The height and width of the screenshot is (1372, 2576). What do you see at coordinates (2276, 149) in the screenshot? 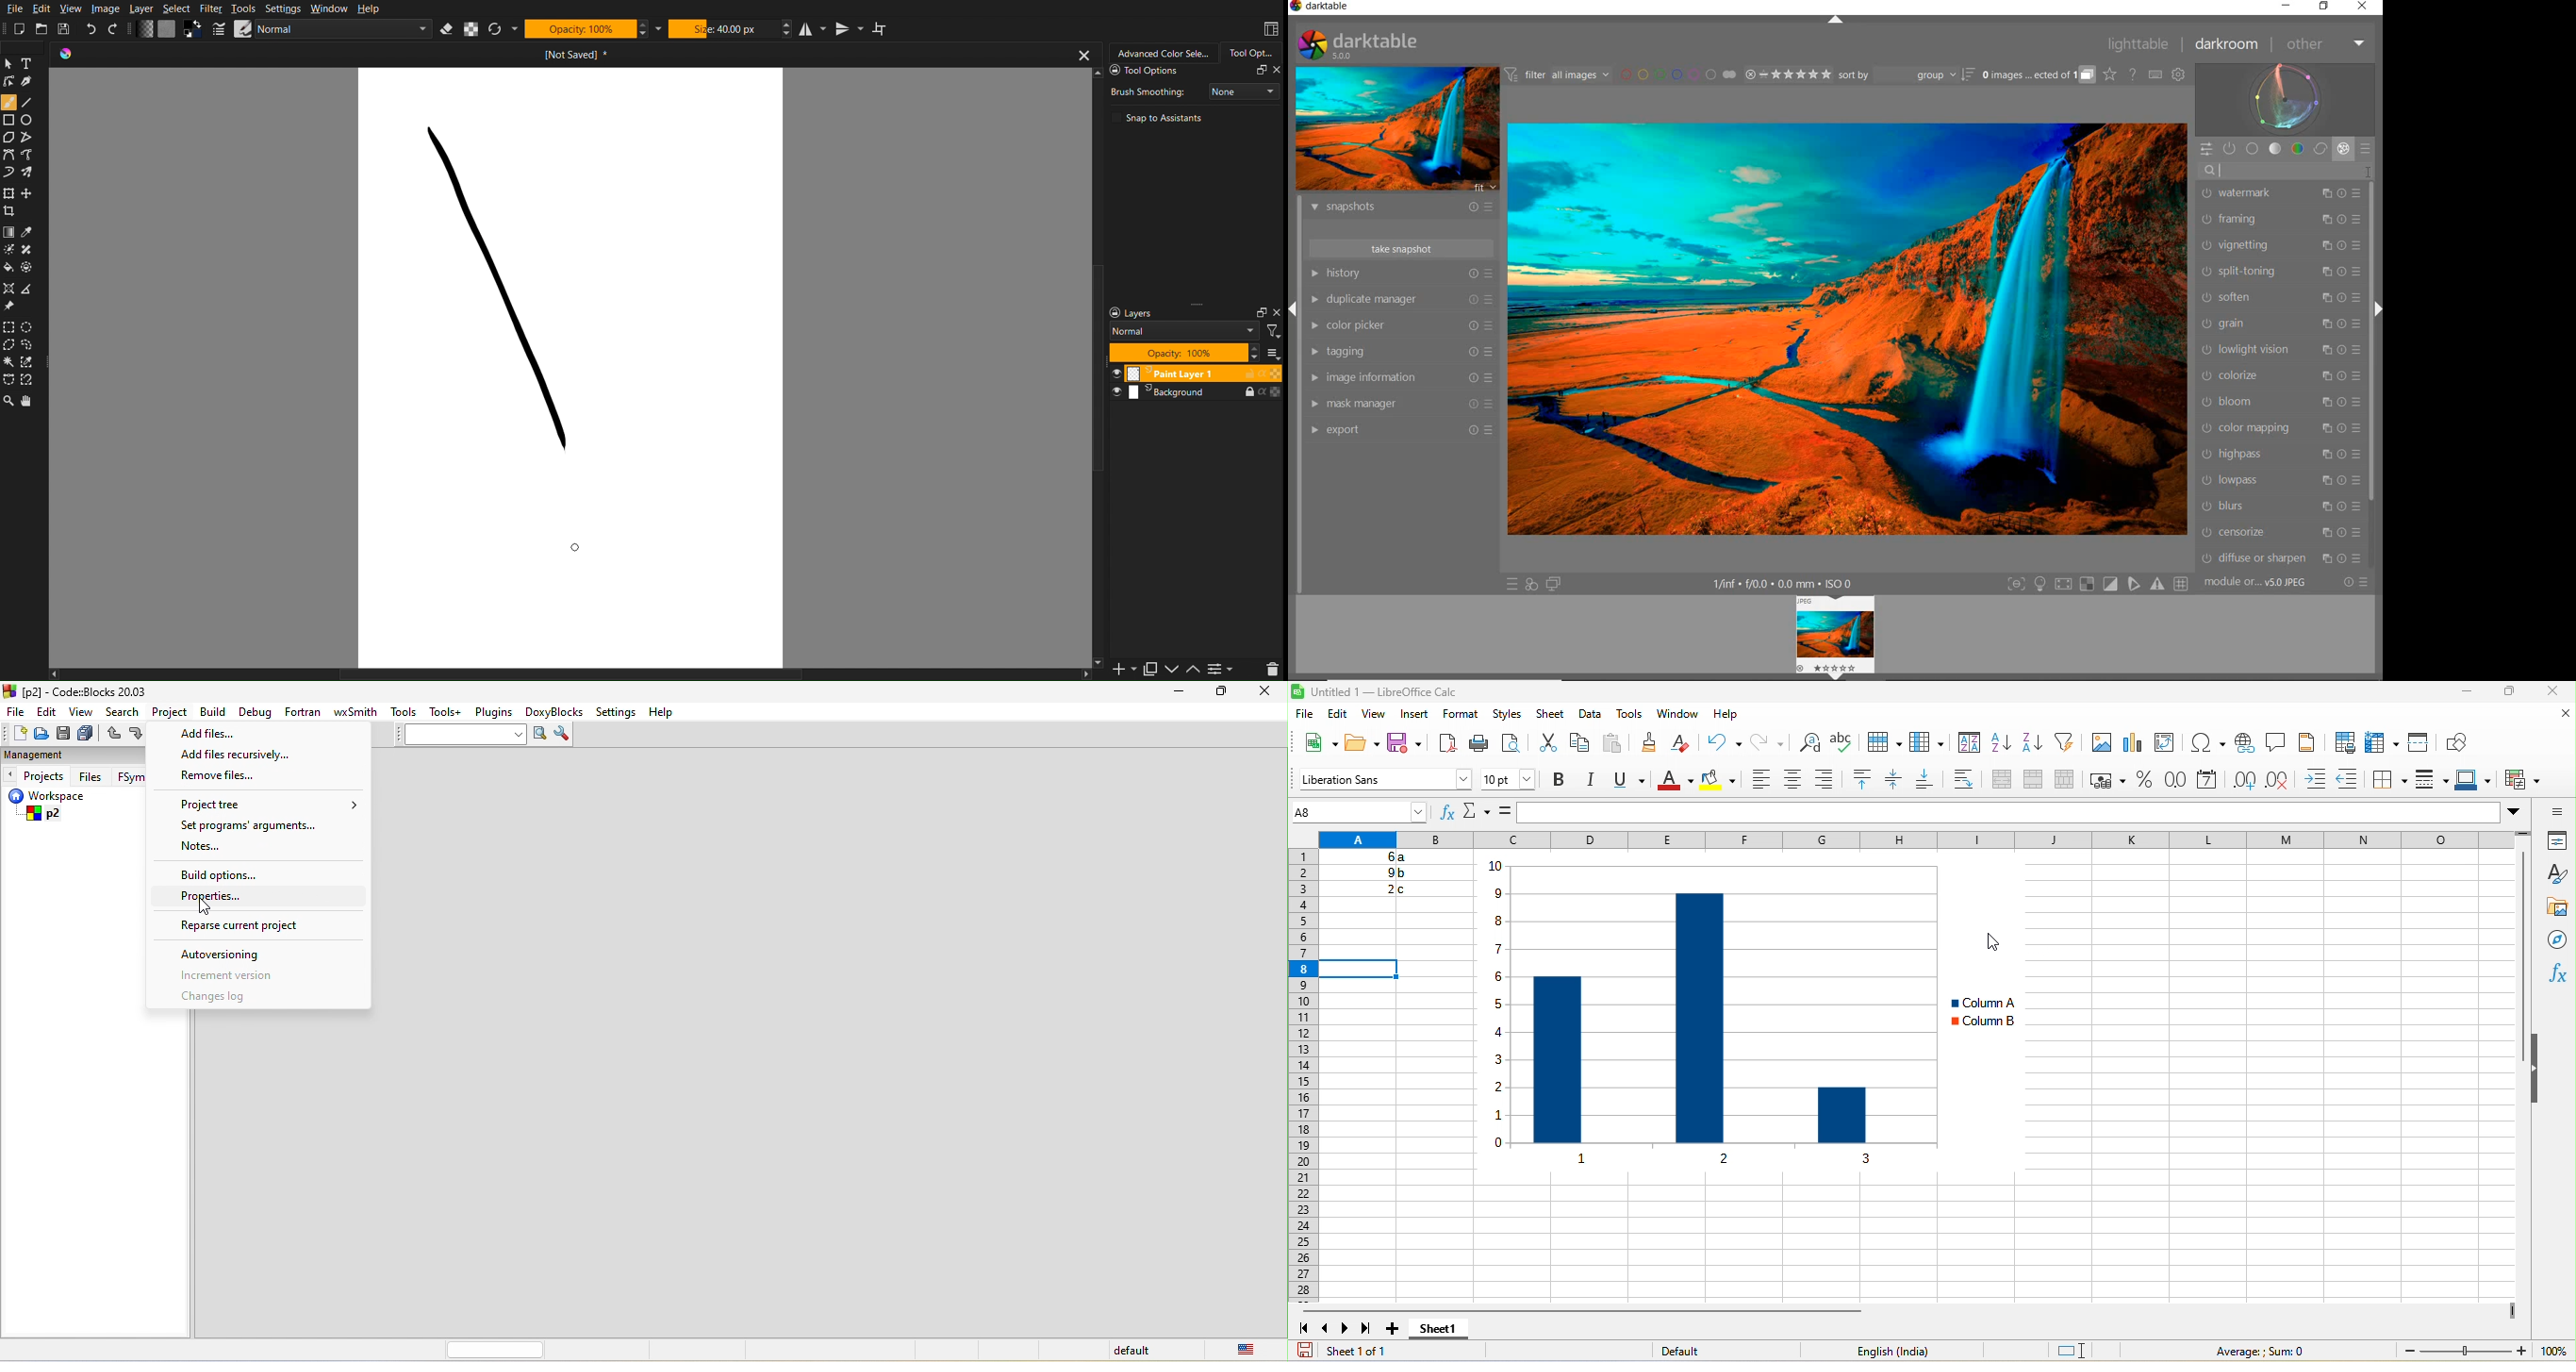
I see `tone` at bounding box center [2276, 149].